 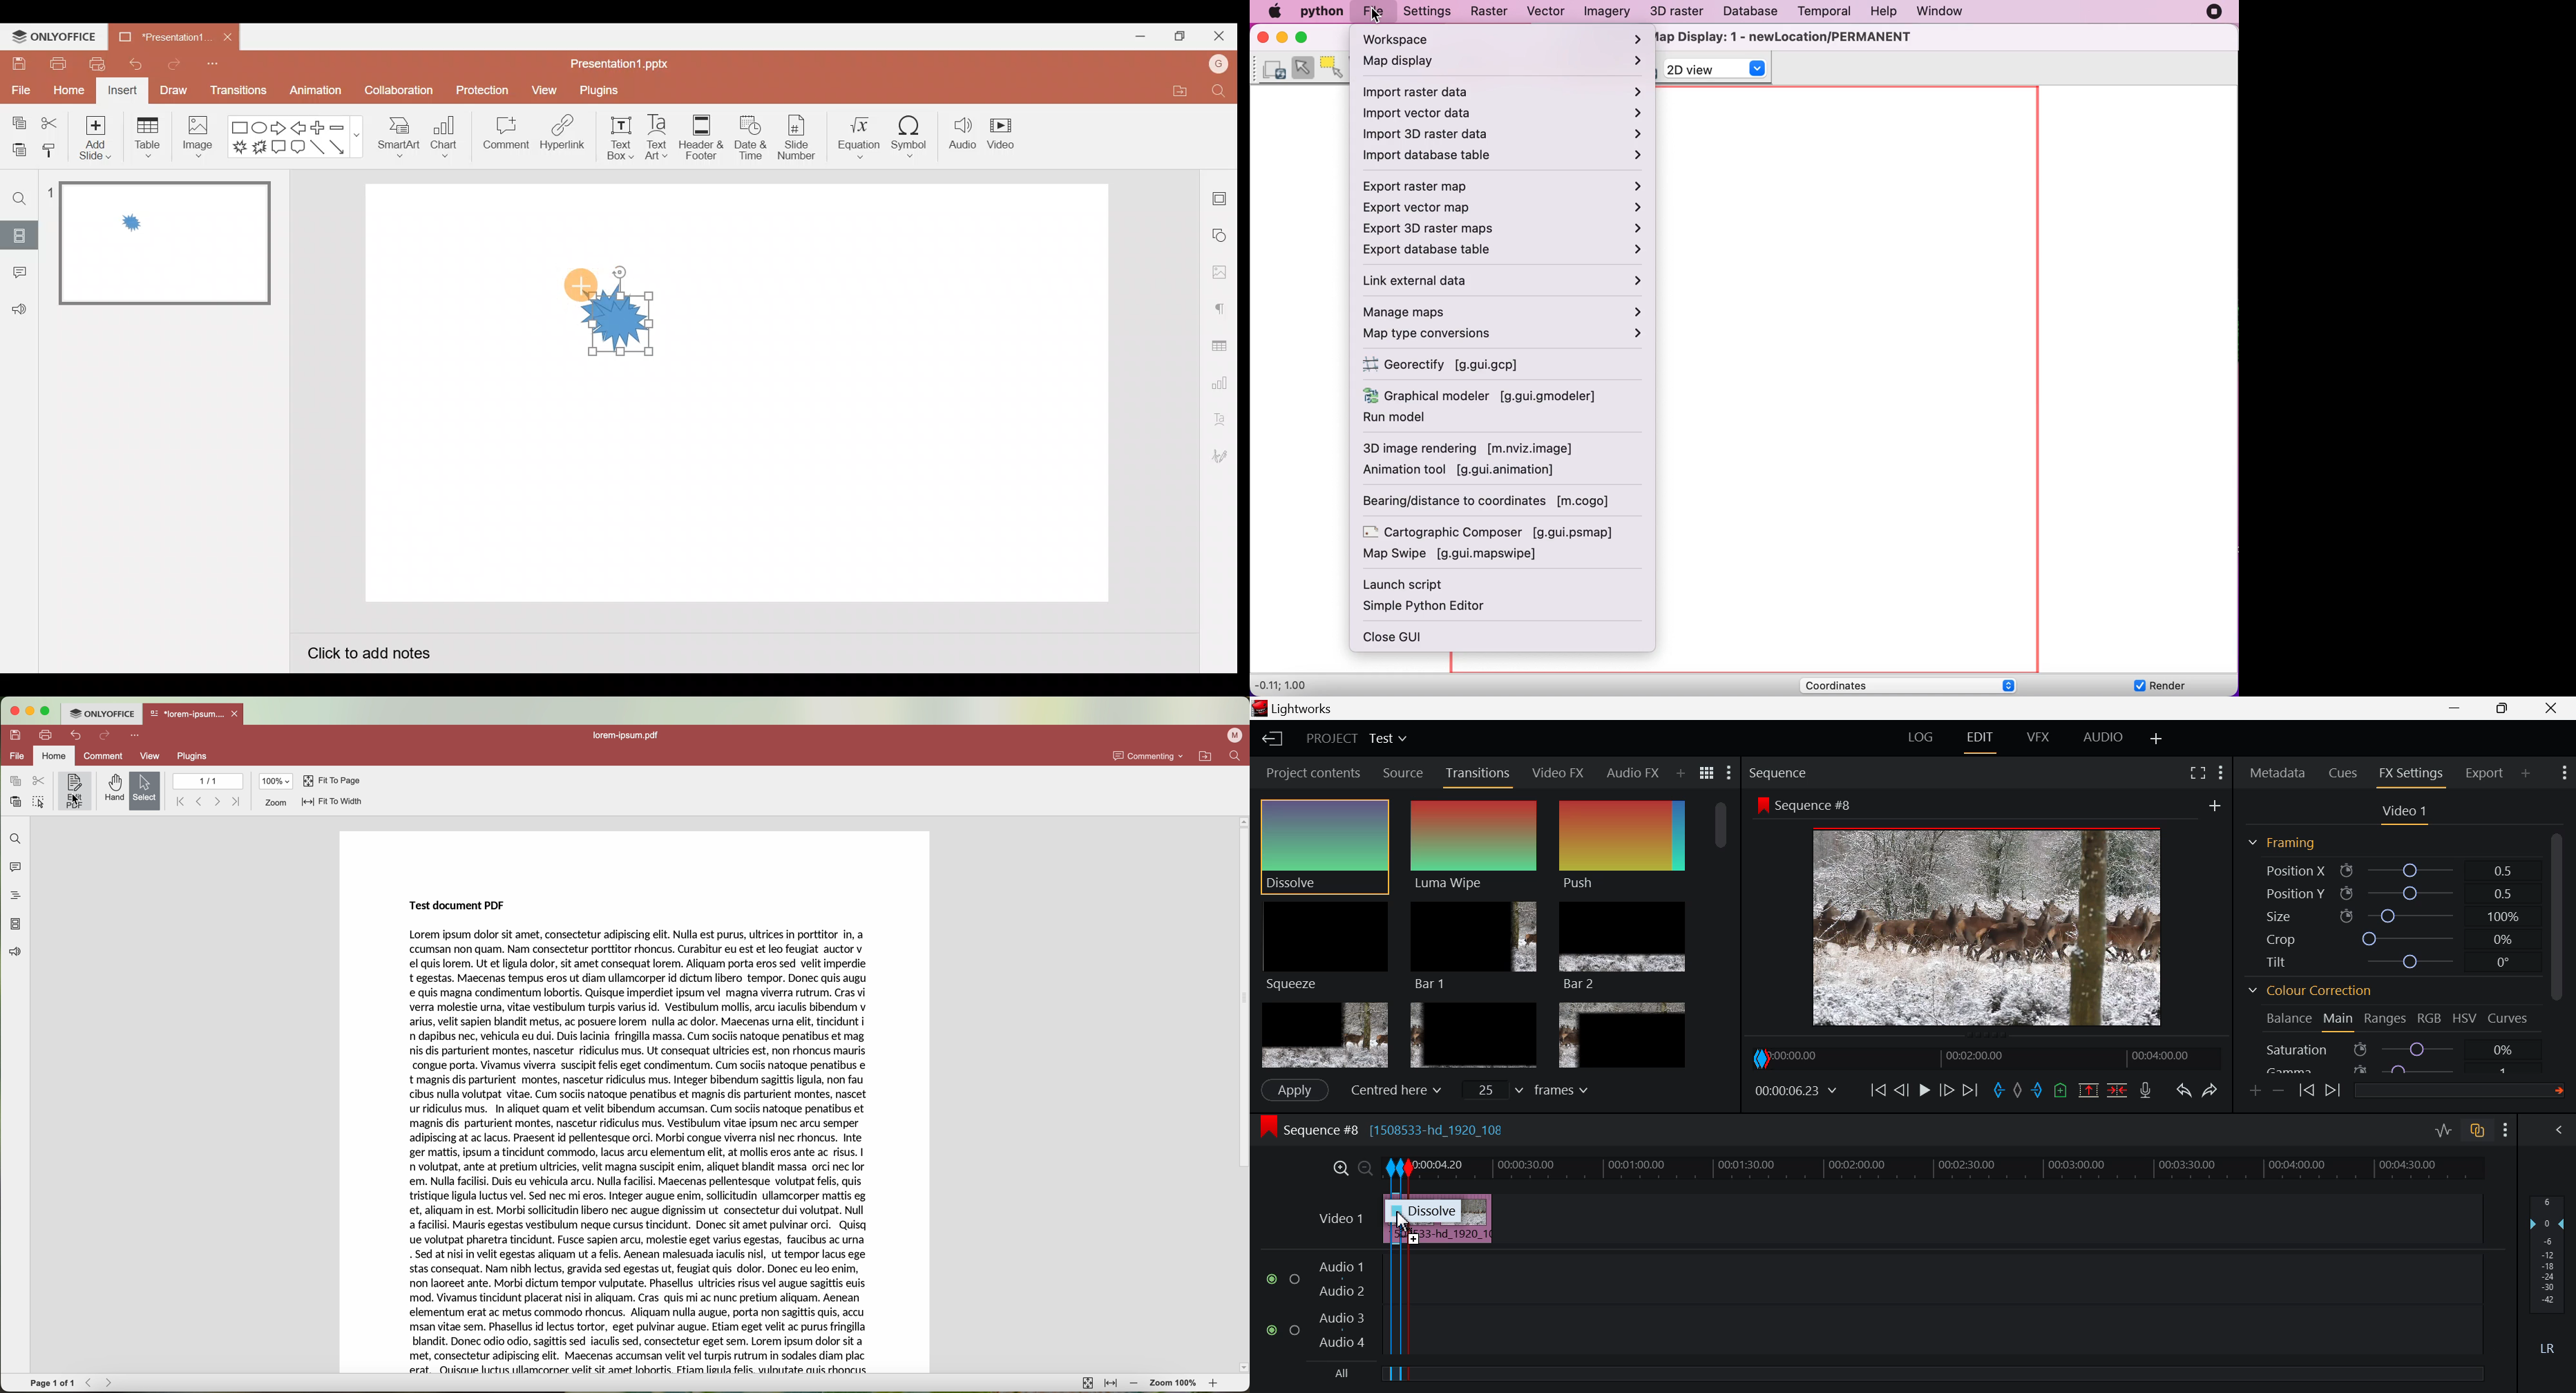 What do you see at coordinates (1622, 845) in the screenshot?
I see `Push` at bounding box center [1622, 845].